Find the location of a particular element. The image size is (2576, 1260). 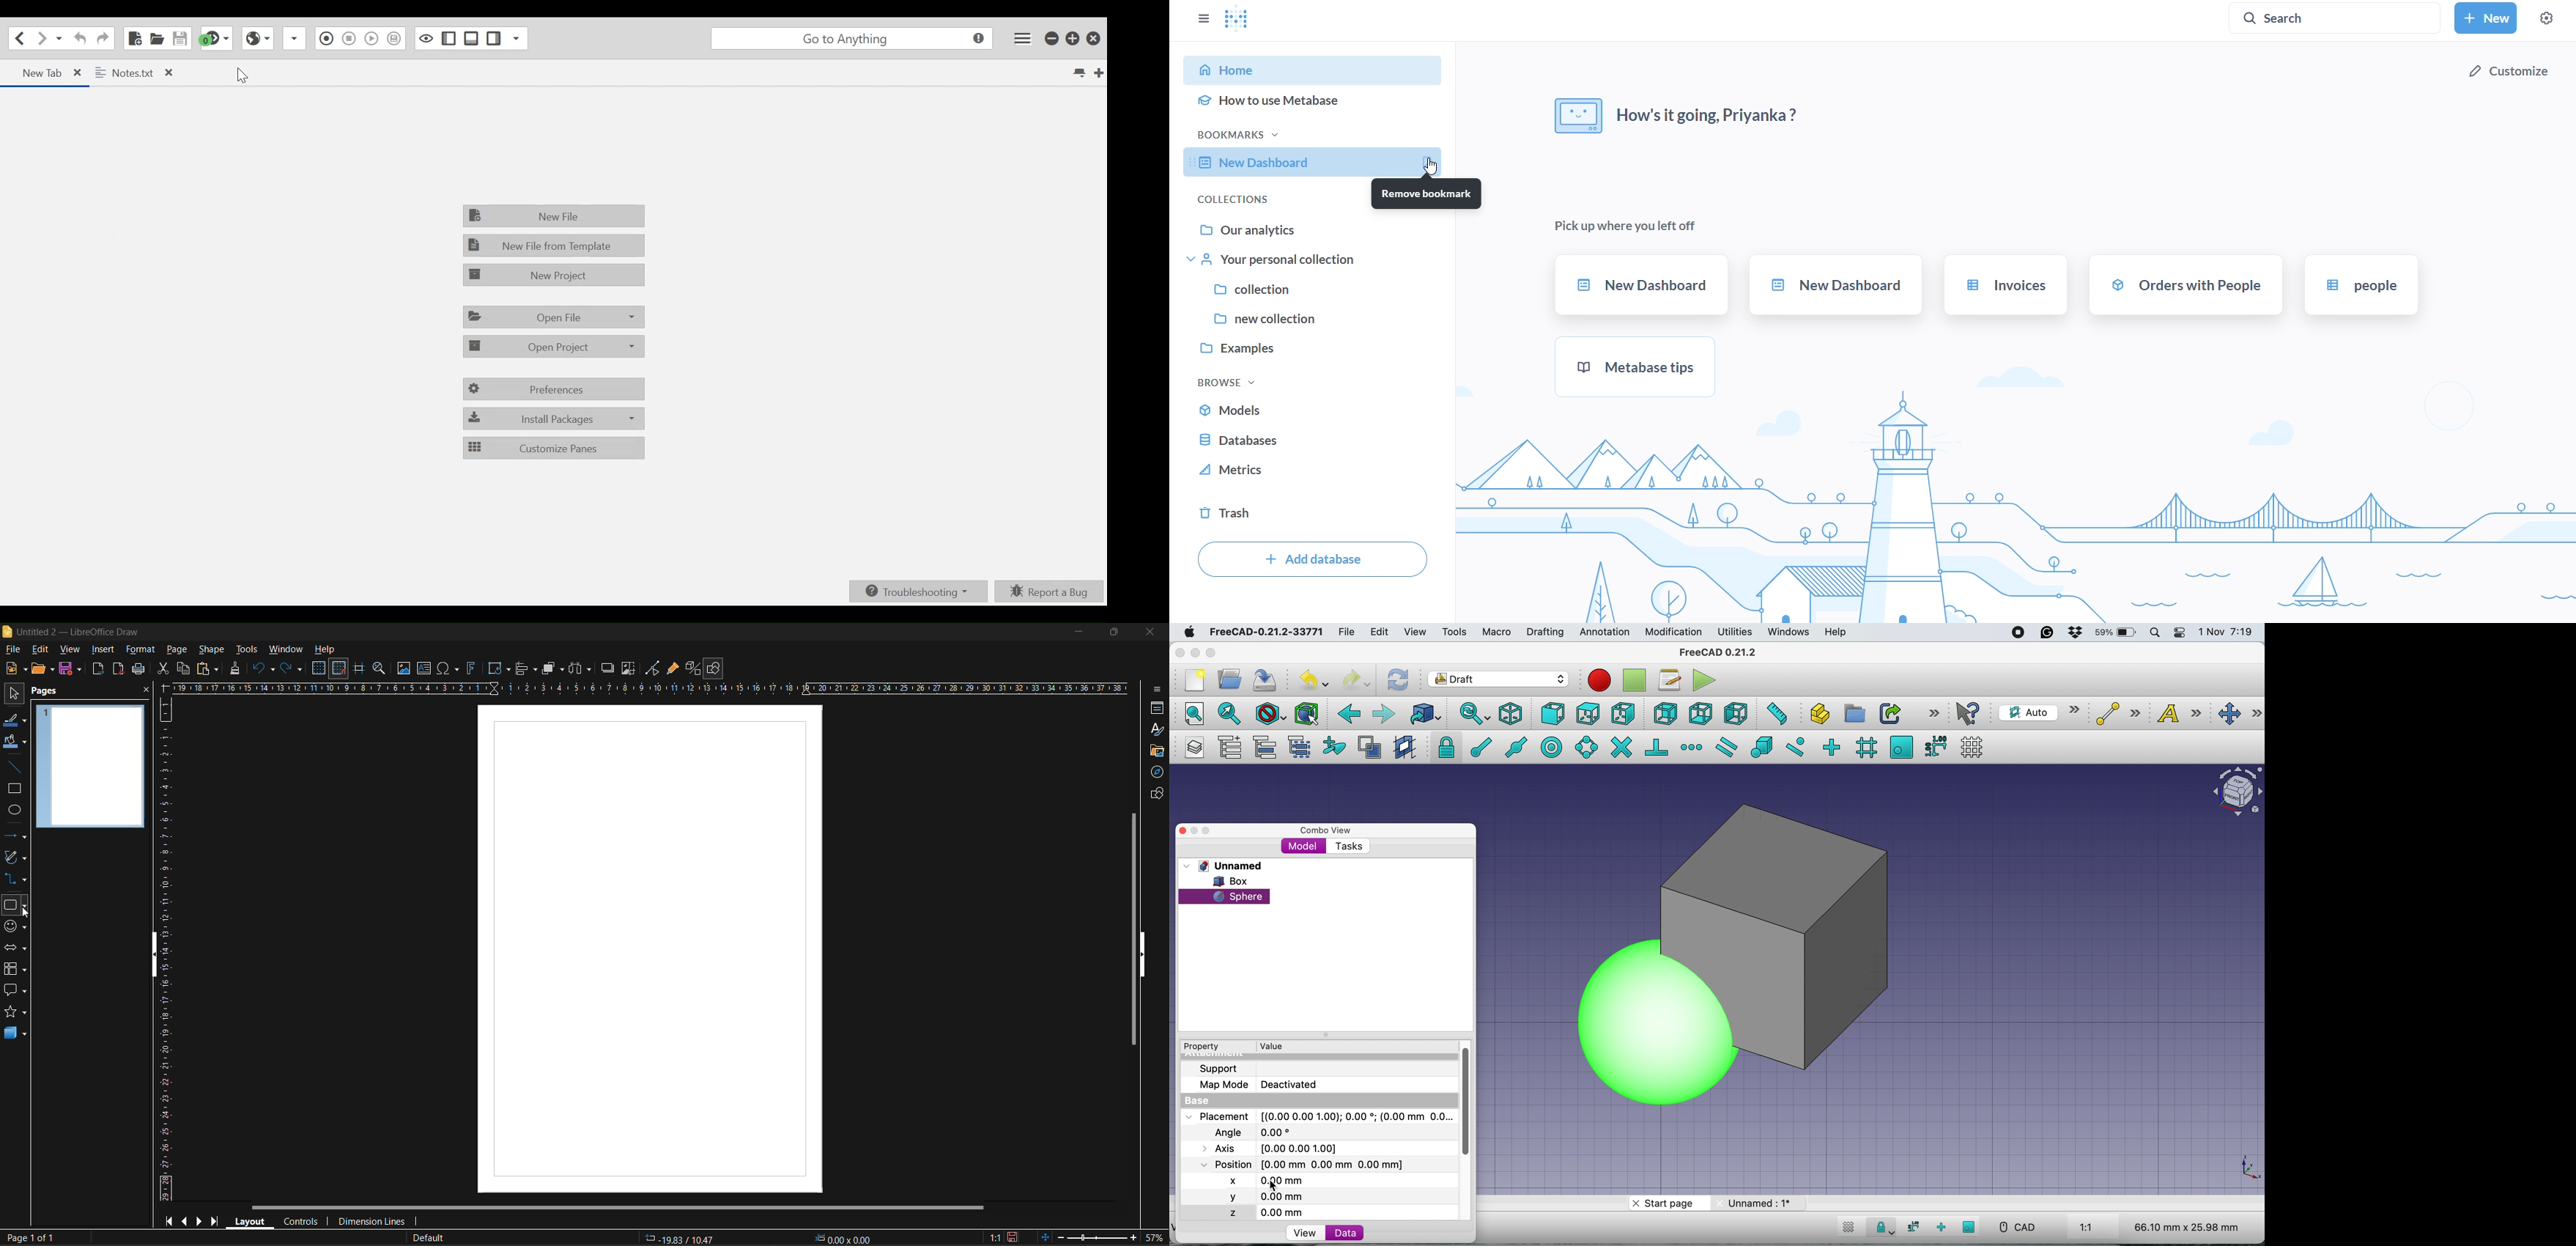

unnamed is located at coordinates (1757, 1203).